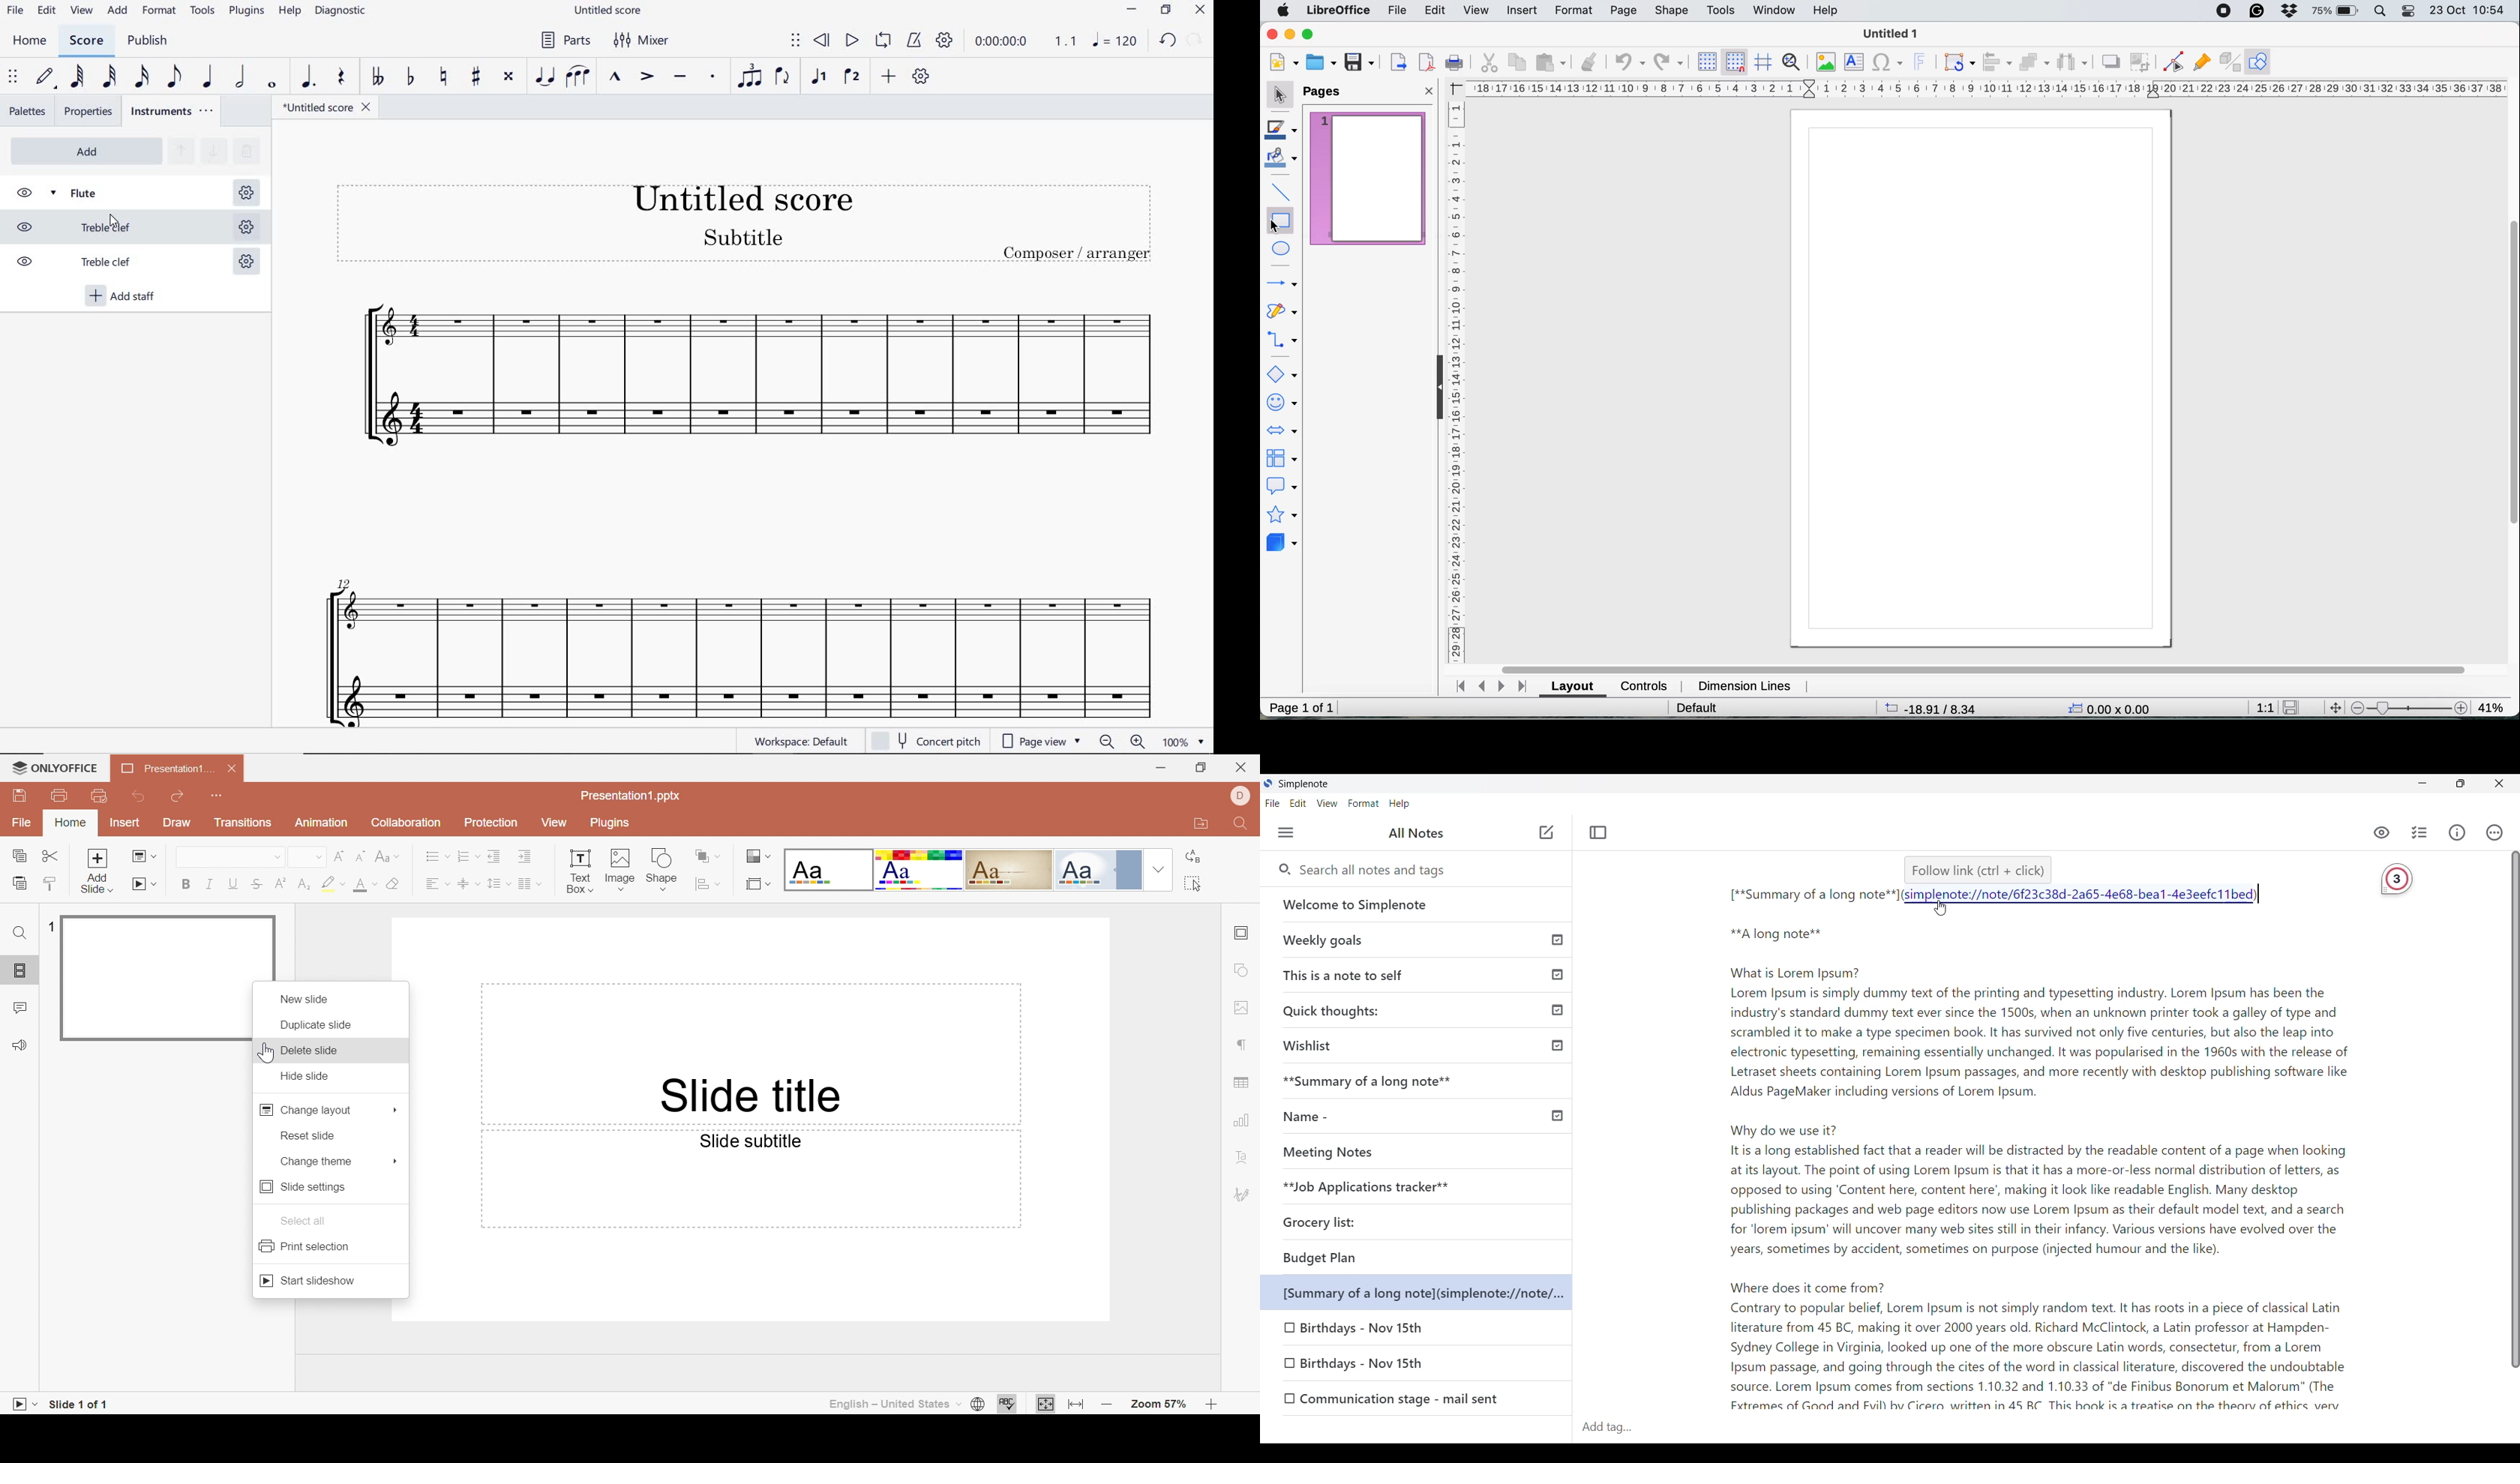 The image size is (2520, 1484). Describe the element at coordinates (2228, 63) in the screenshot. I see `toggle extrusion` at that location.